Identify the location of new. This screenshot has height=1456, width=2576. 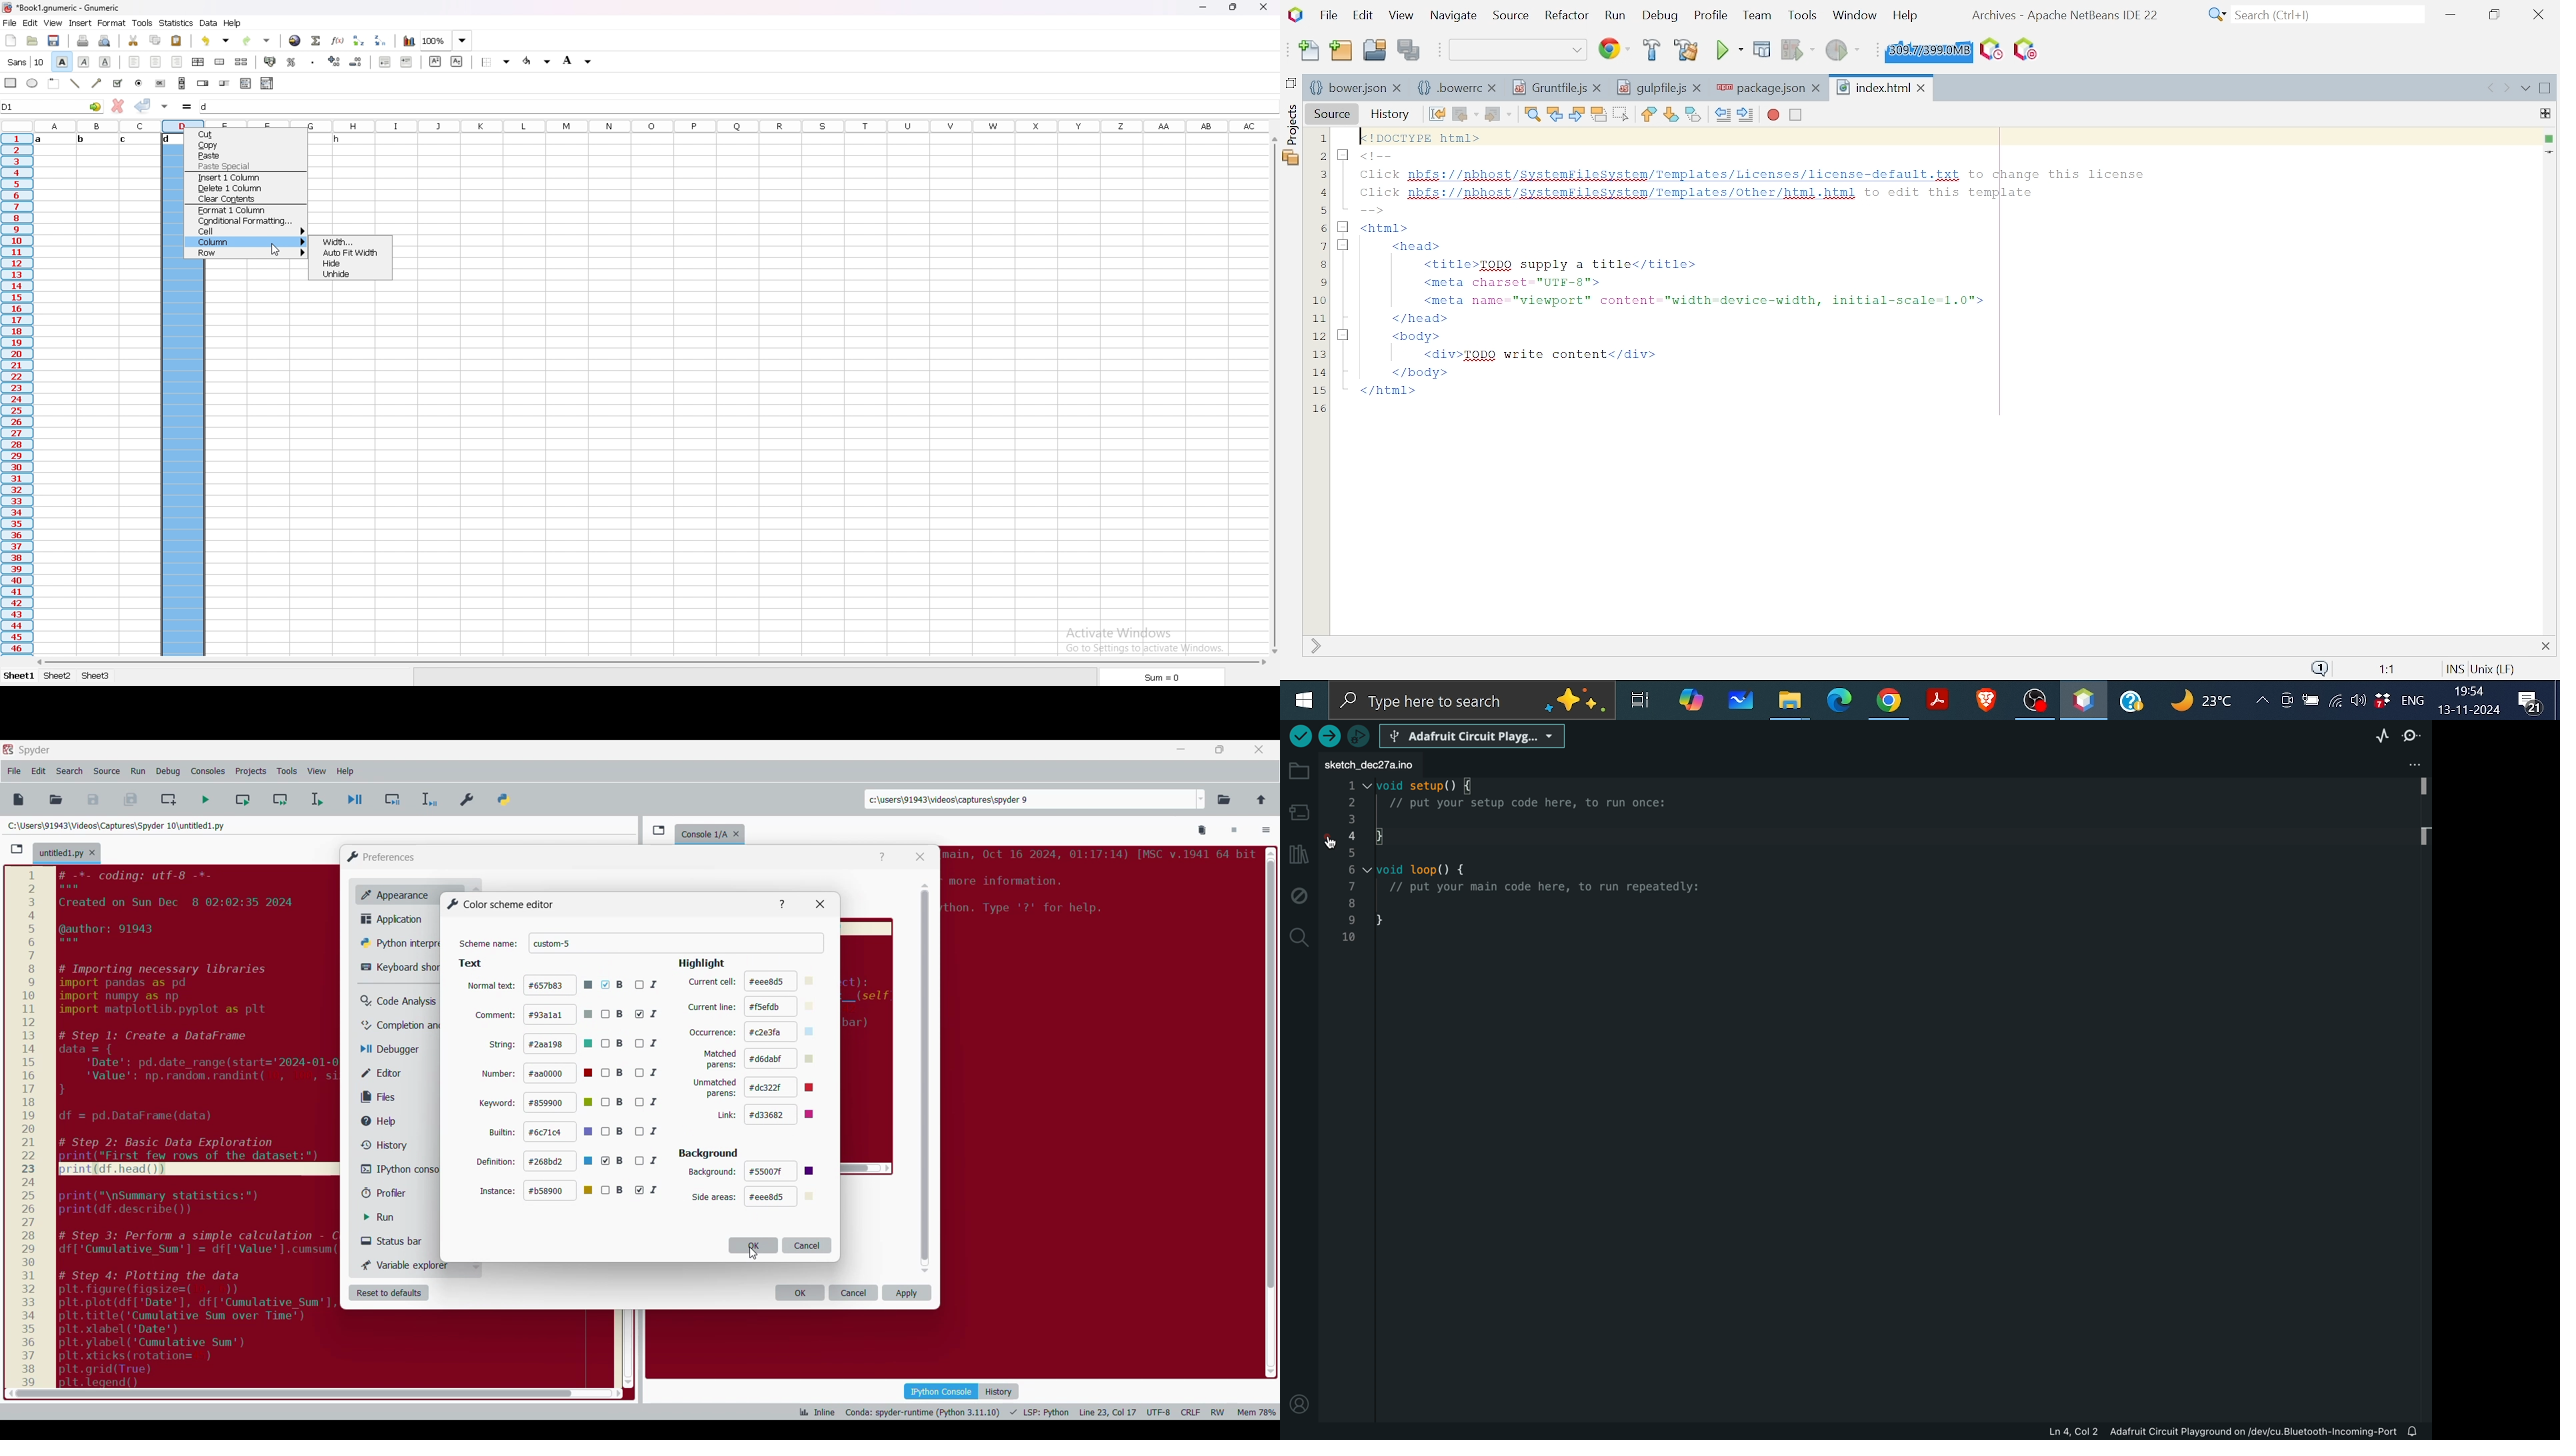
(11, 41).